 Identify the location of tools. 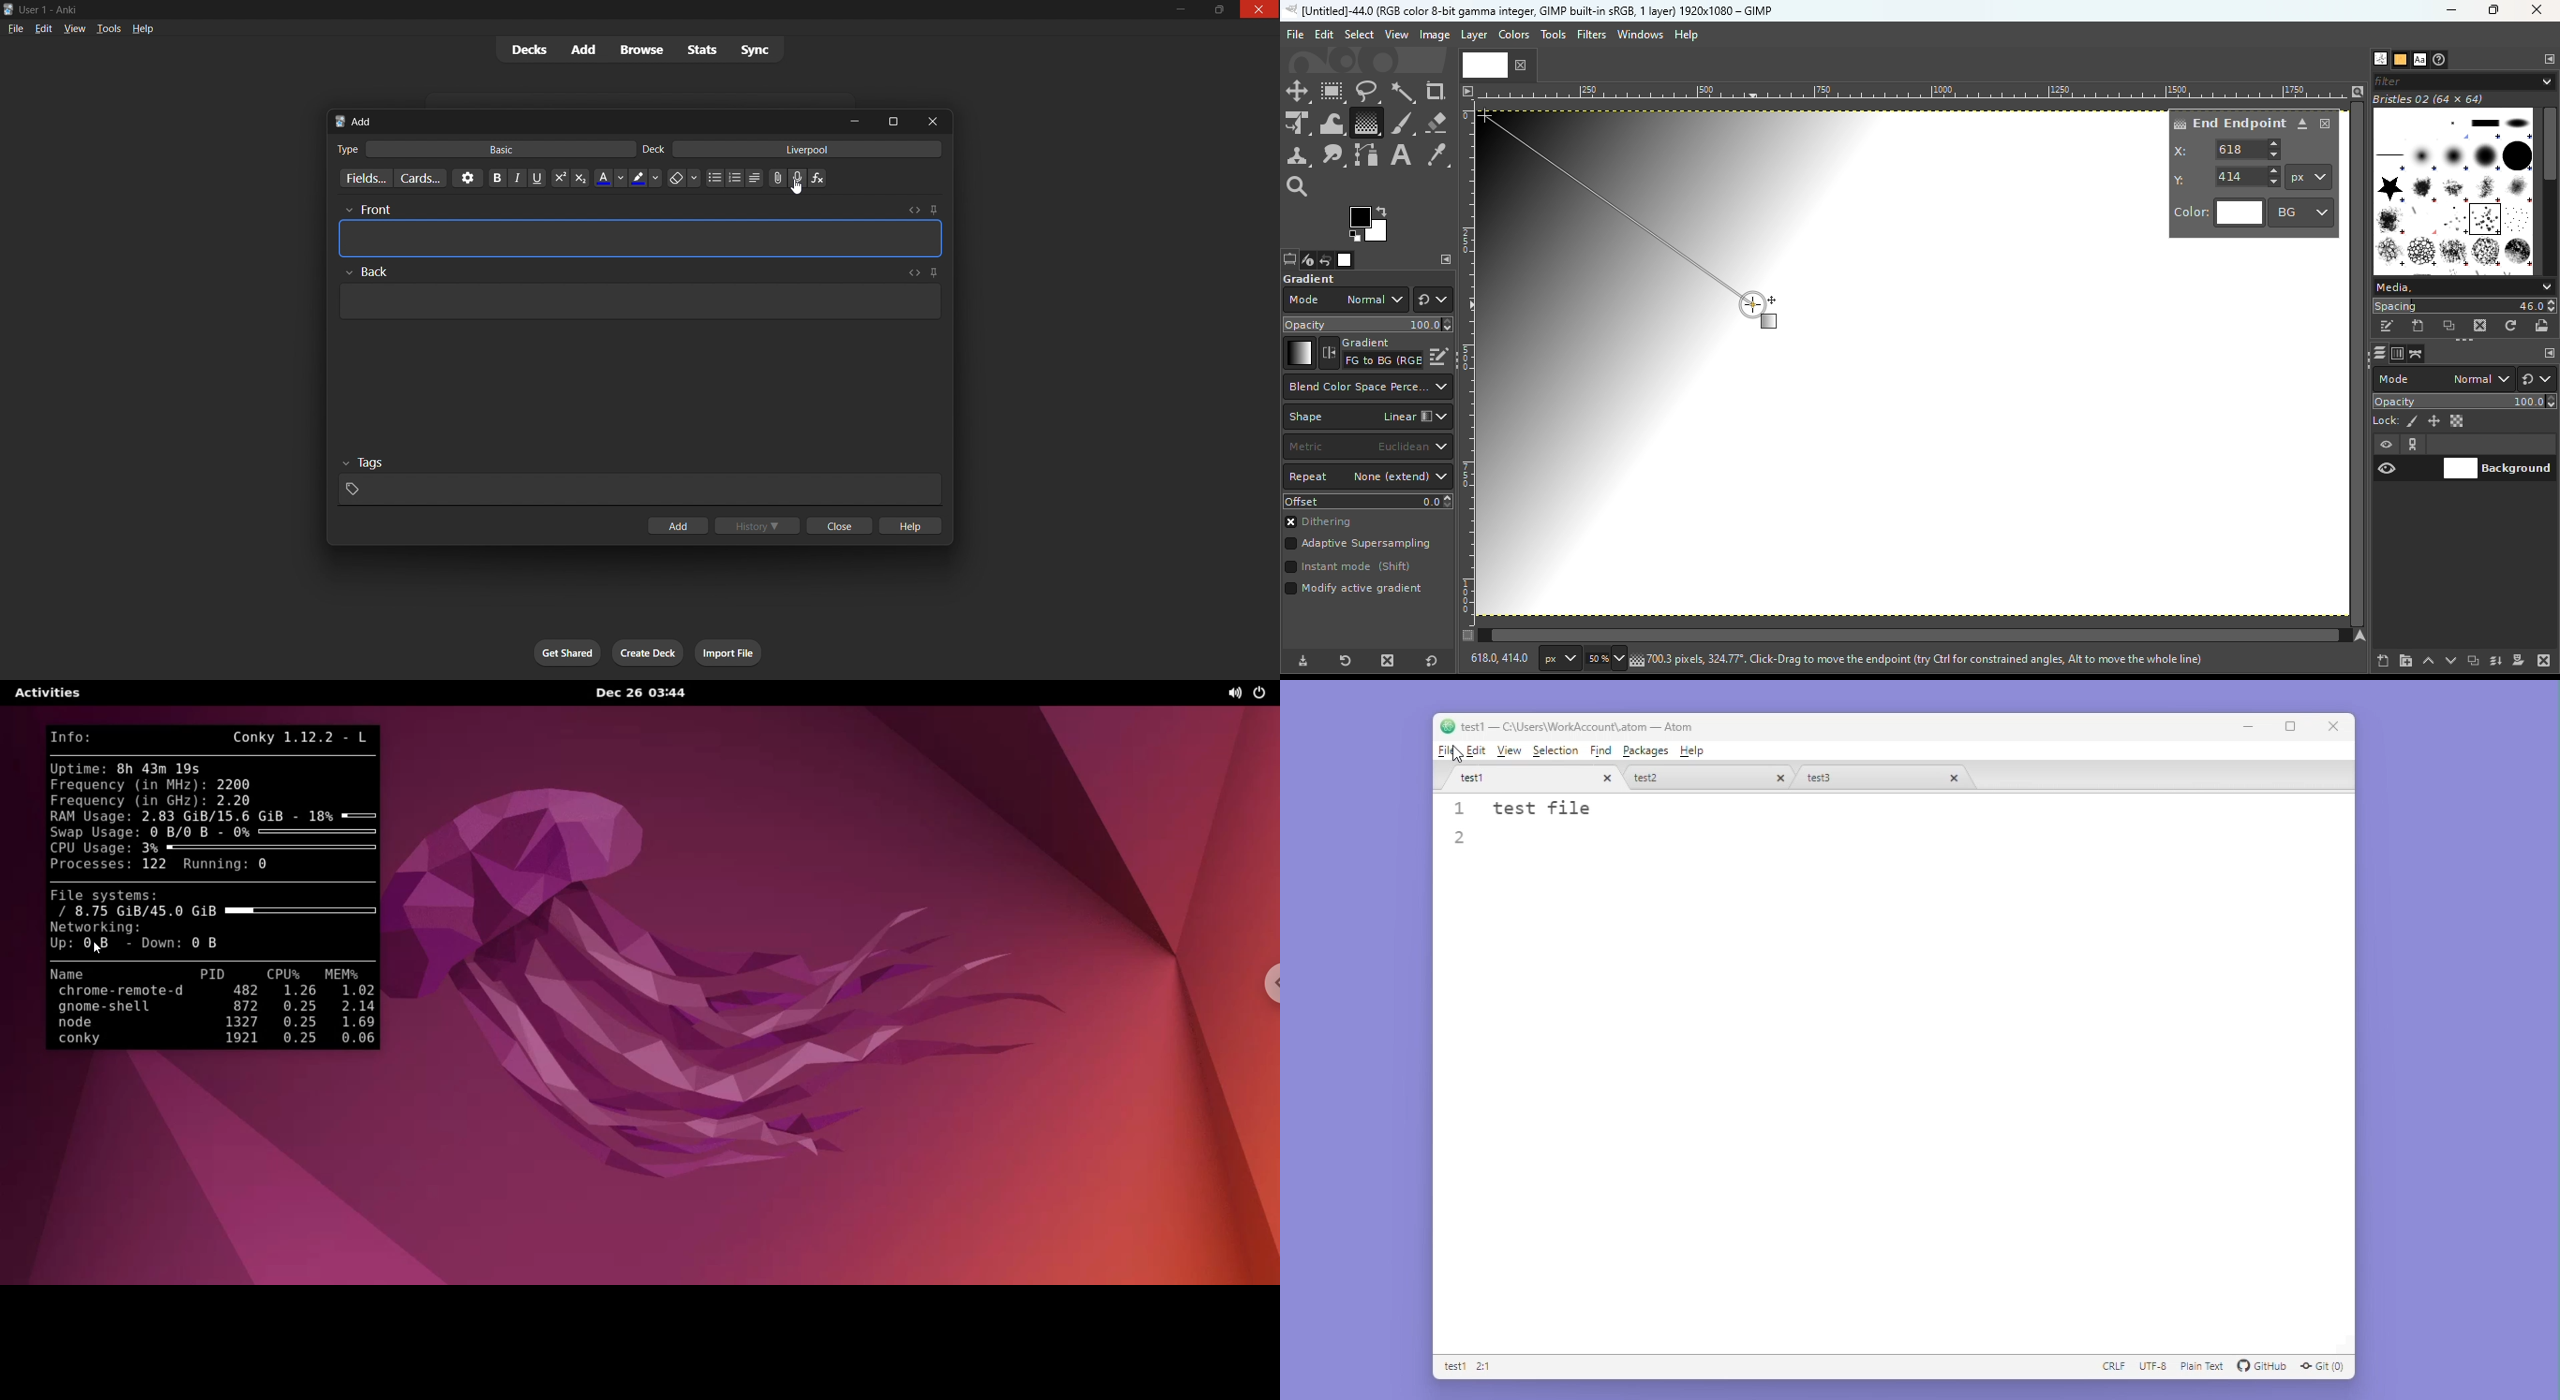
(108, 30).